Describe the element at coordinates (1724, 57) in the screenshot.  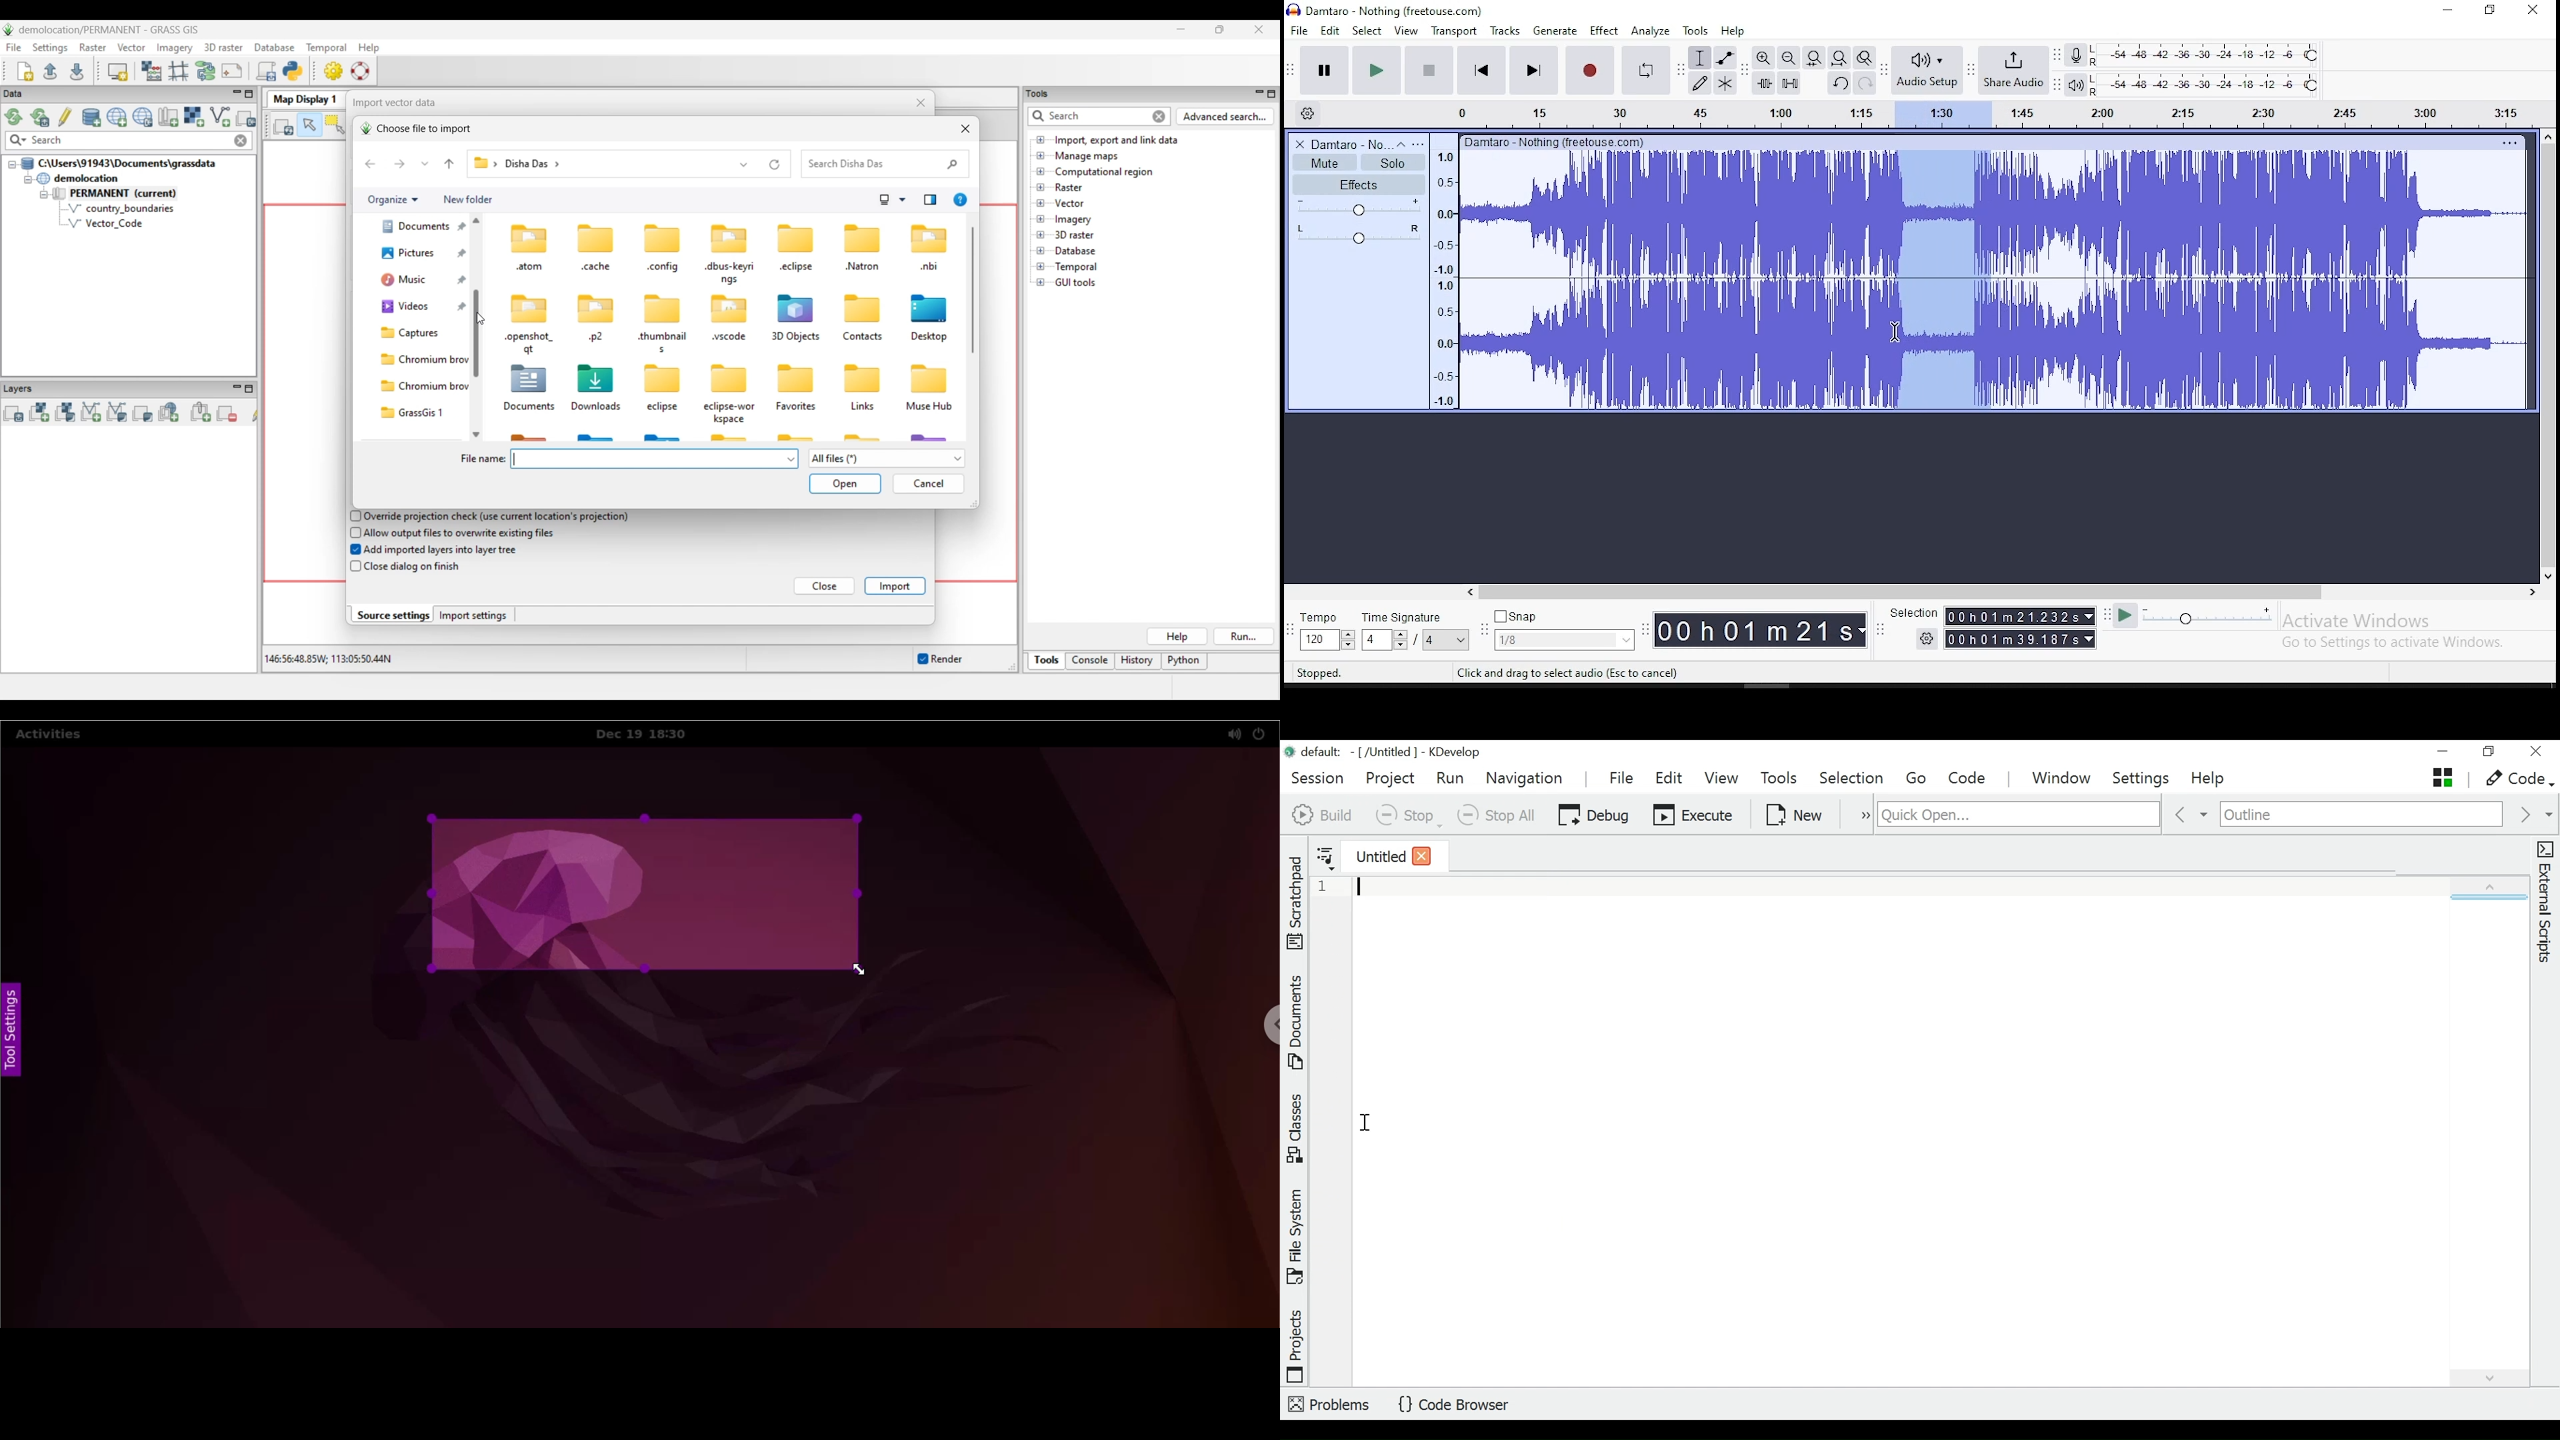
I see `envelope tool` at that location.